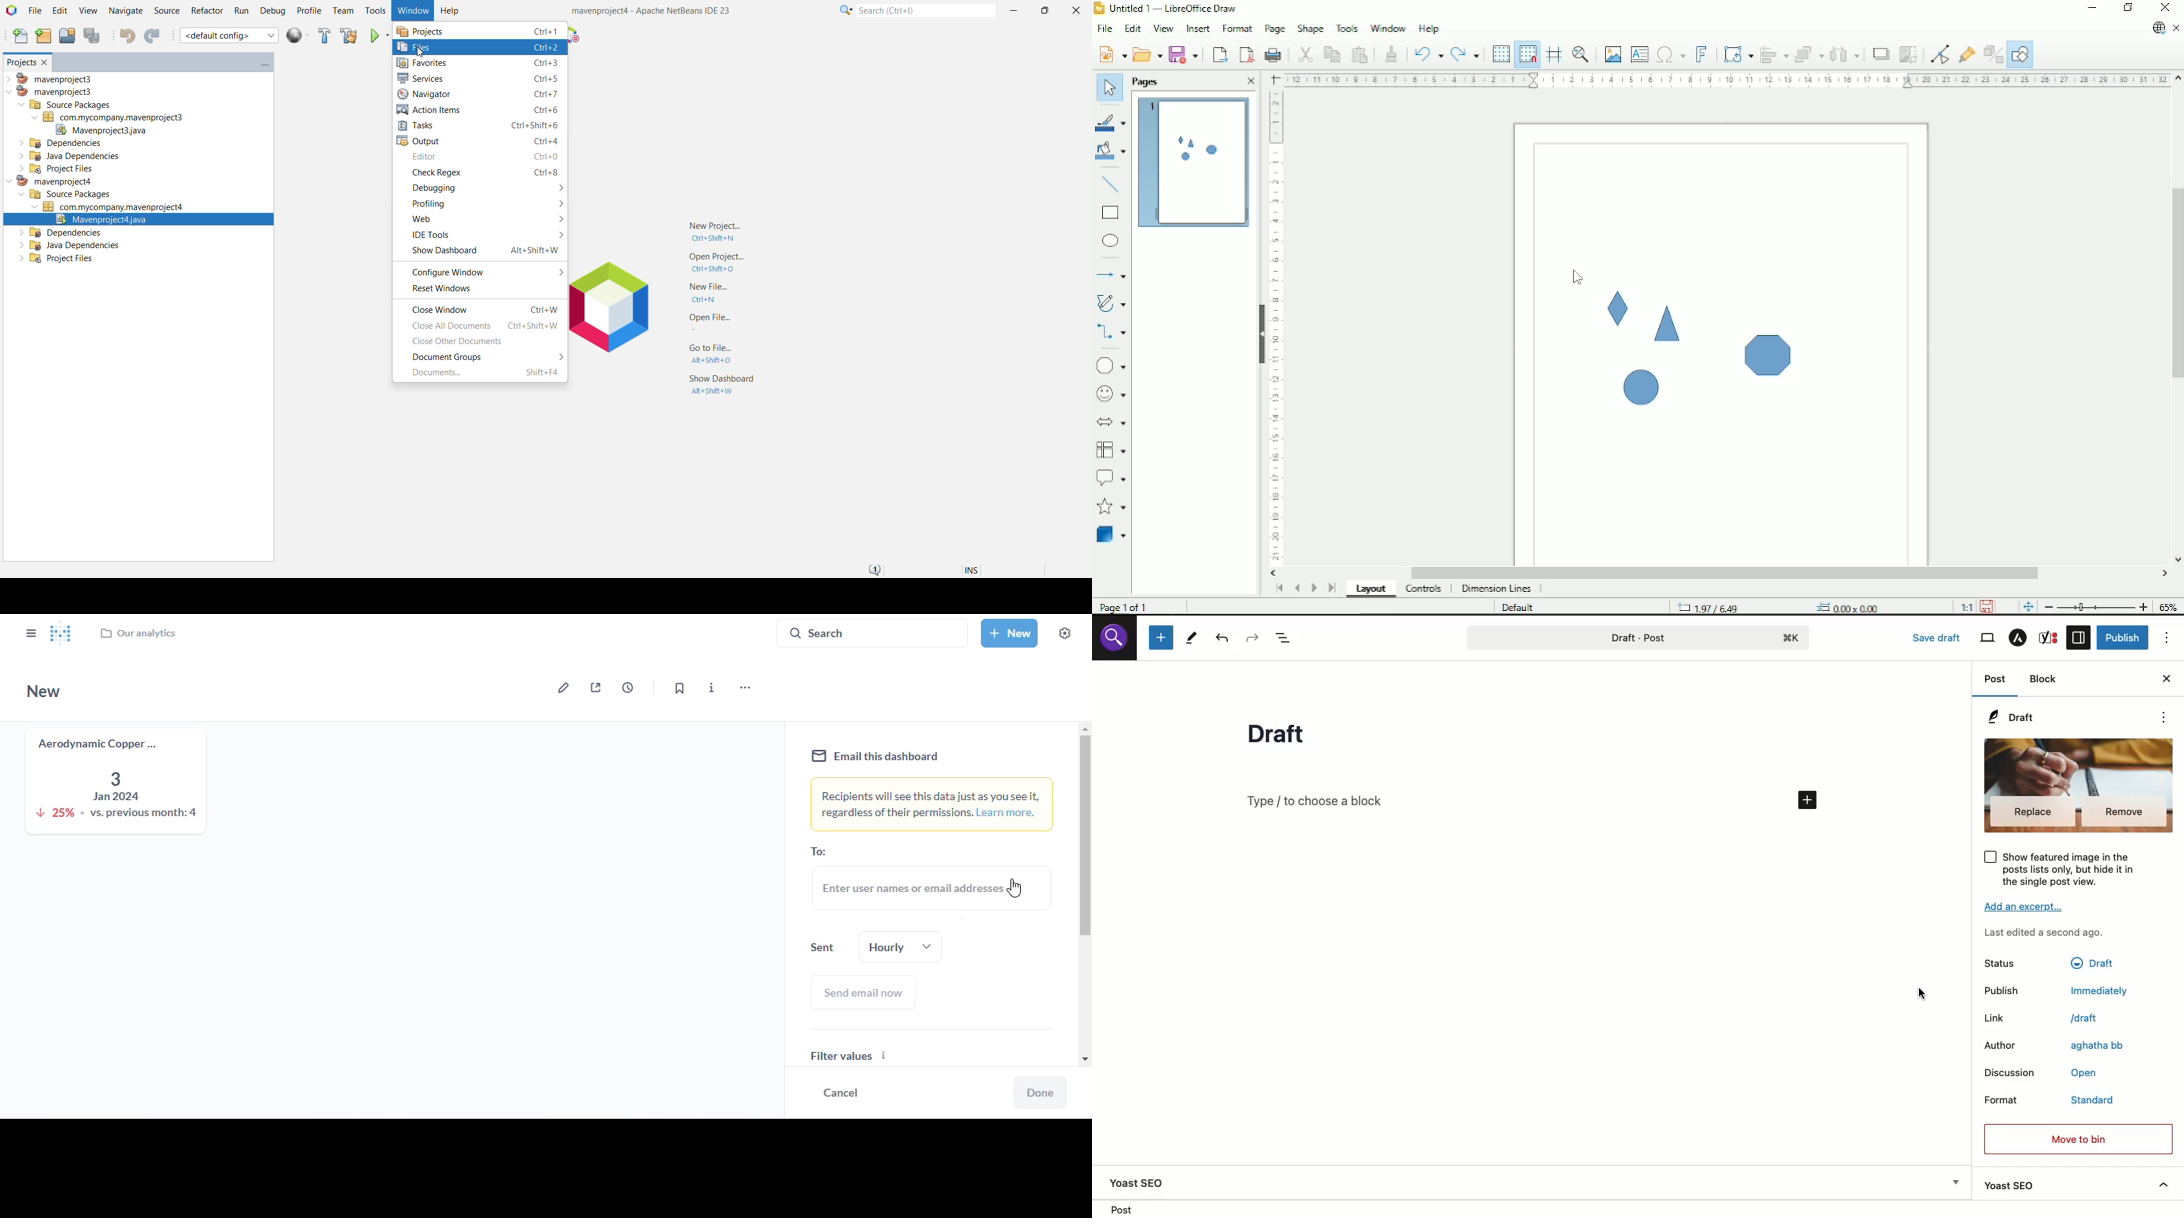 Image resolution: width=2184 pixels, height=1232 pixels. I want to click on Close Window, so click(46, 62).